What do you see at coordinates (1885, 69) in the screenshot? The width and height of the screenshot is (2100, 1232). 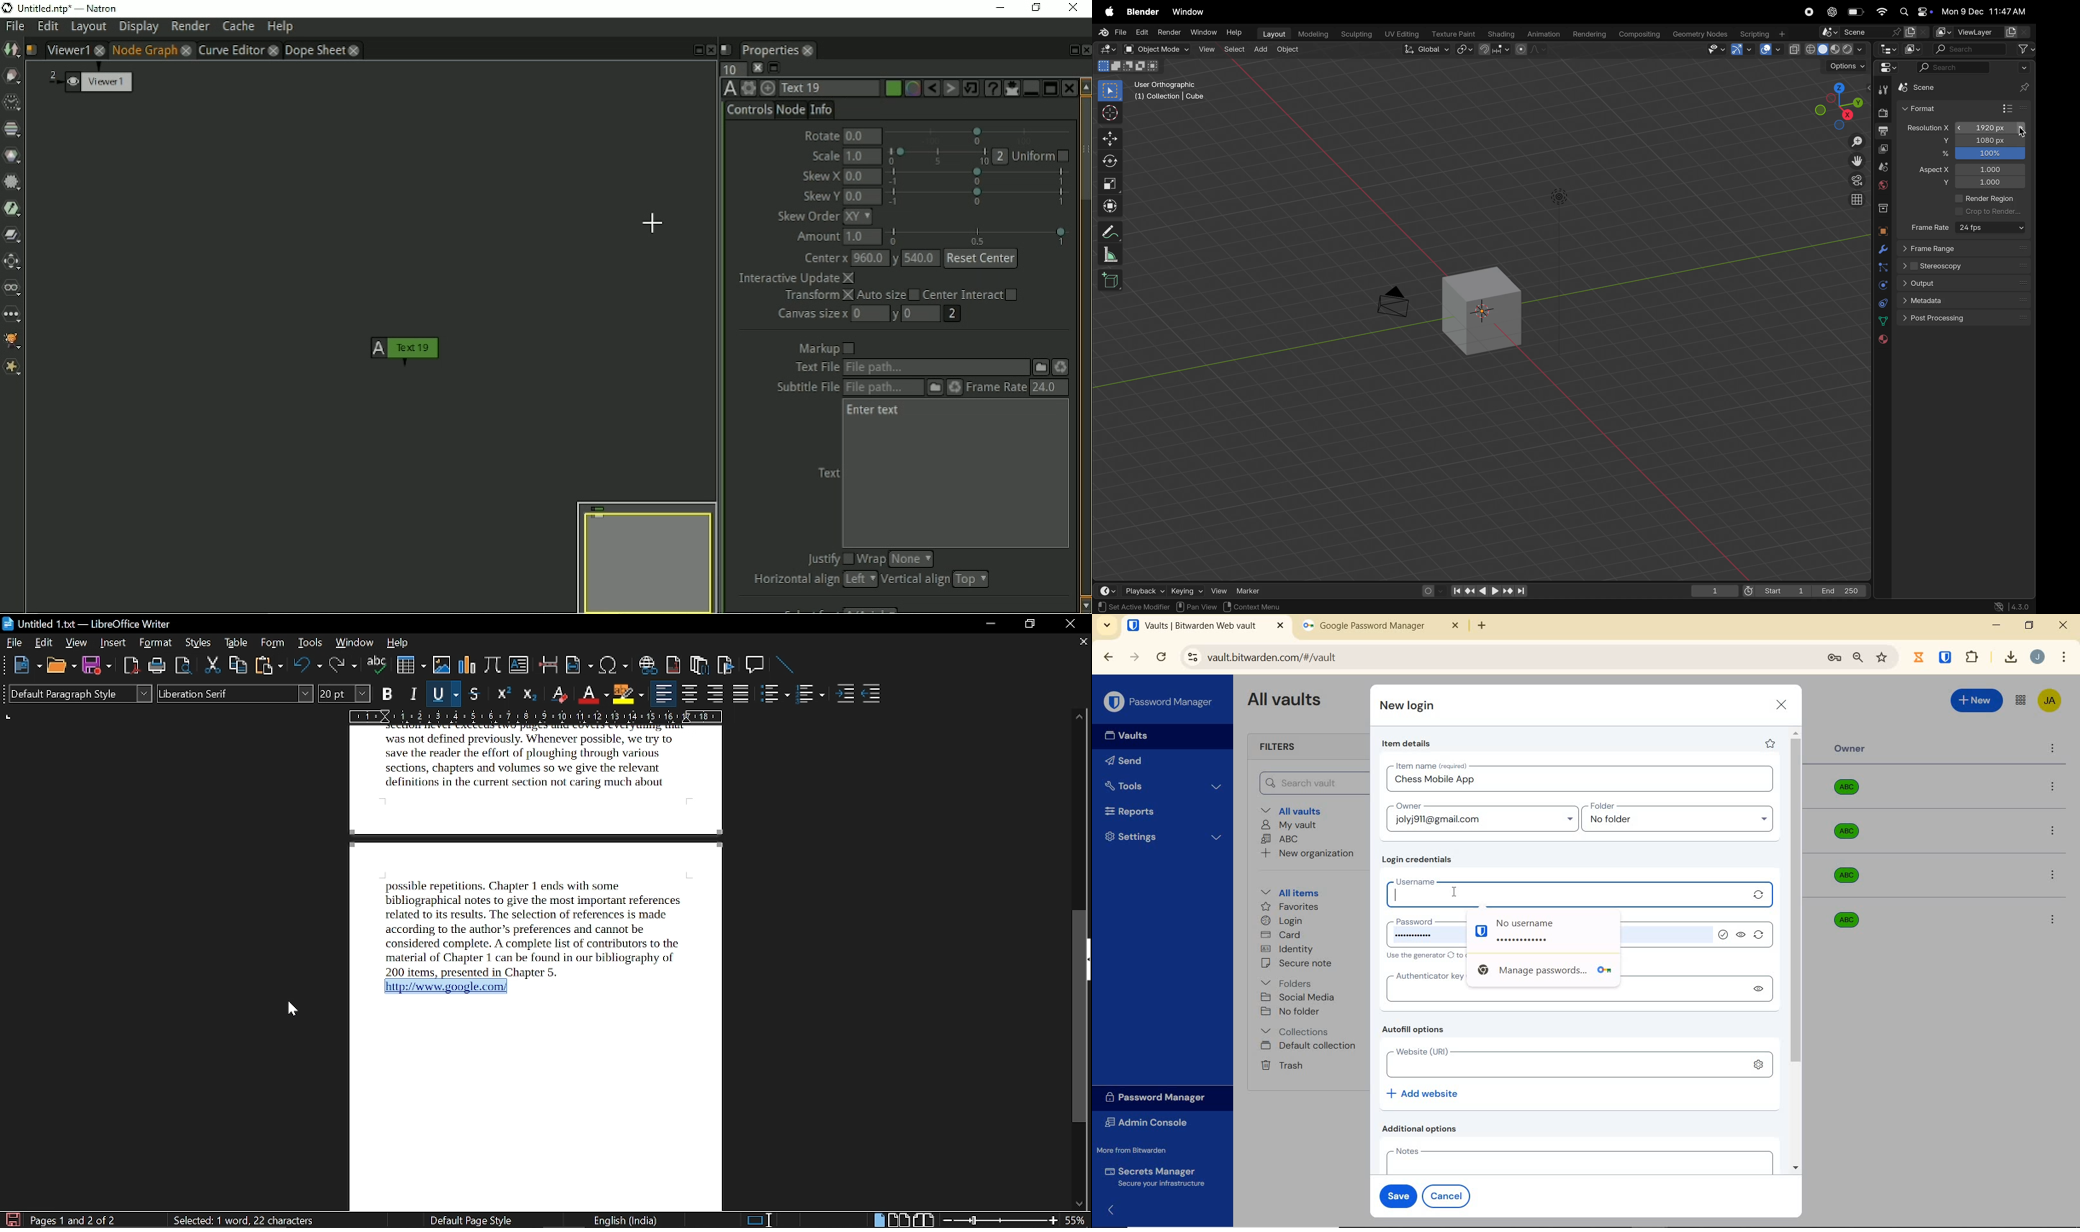 I see `editor type` at bounding box center [1885, 69].